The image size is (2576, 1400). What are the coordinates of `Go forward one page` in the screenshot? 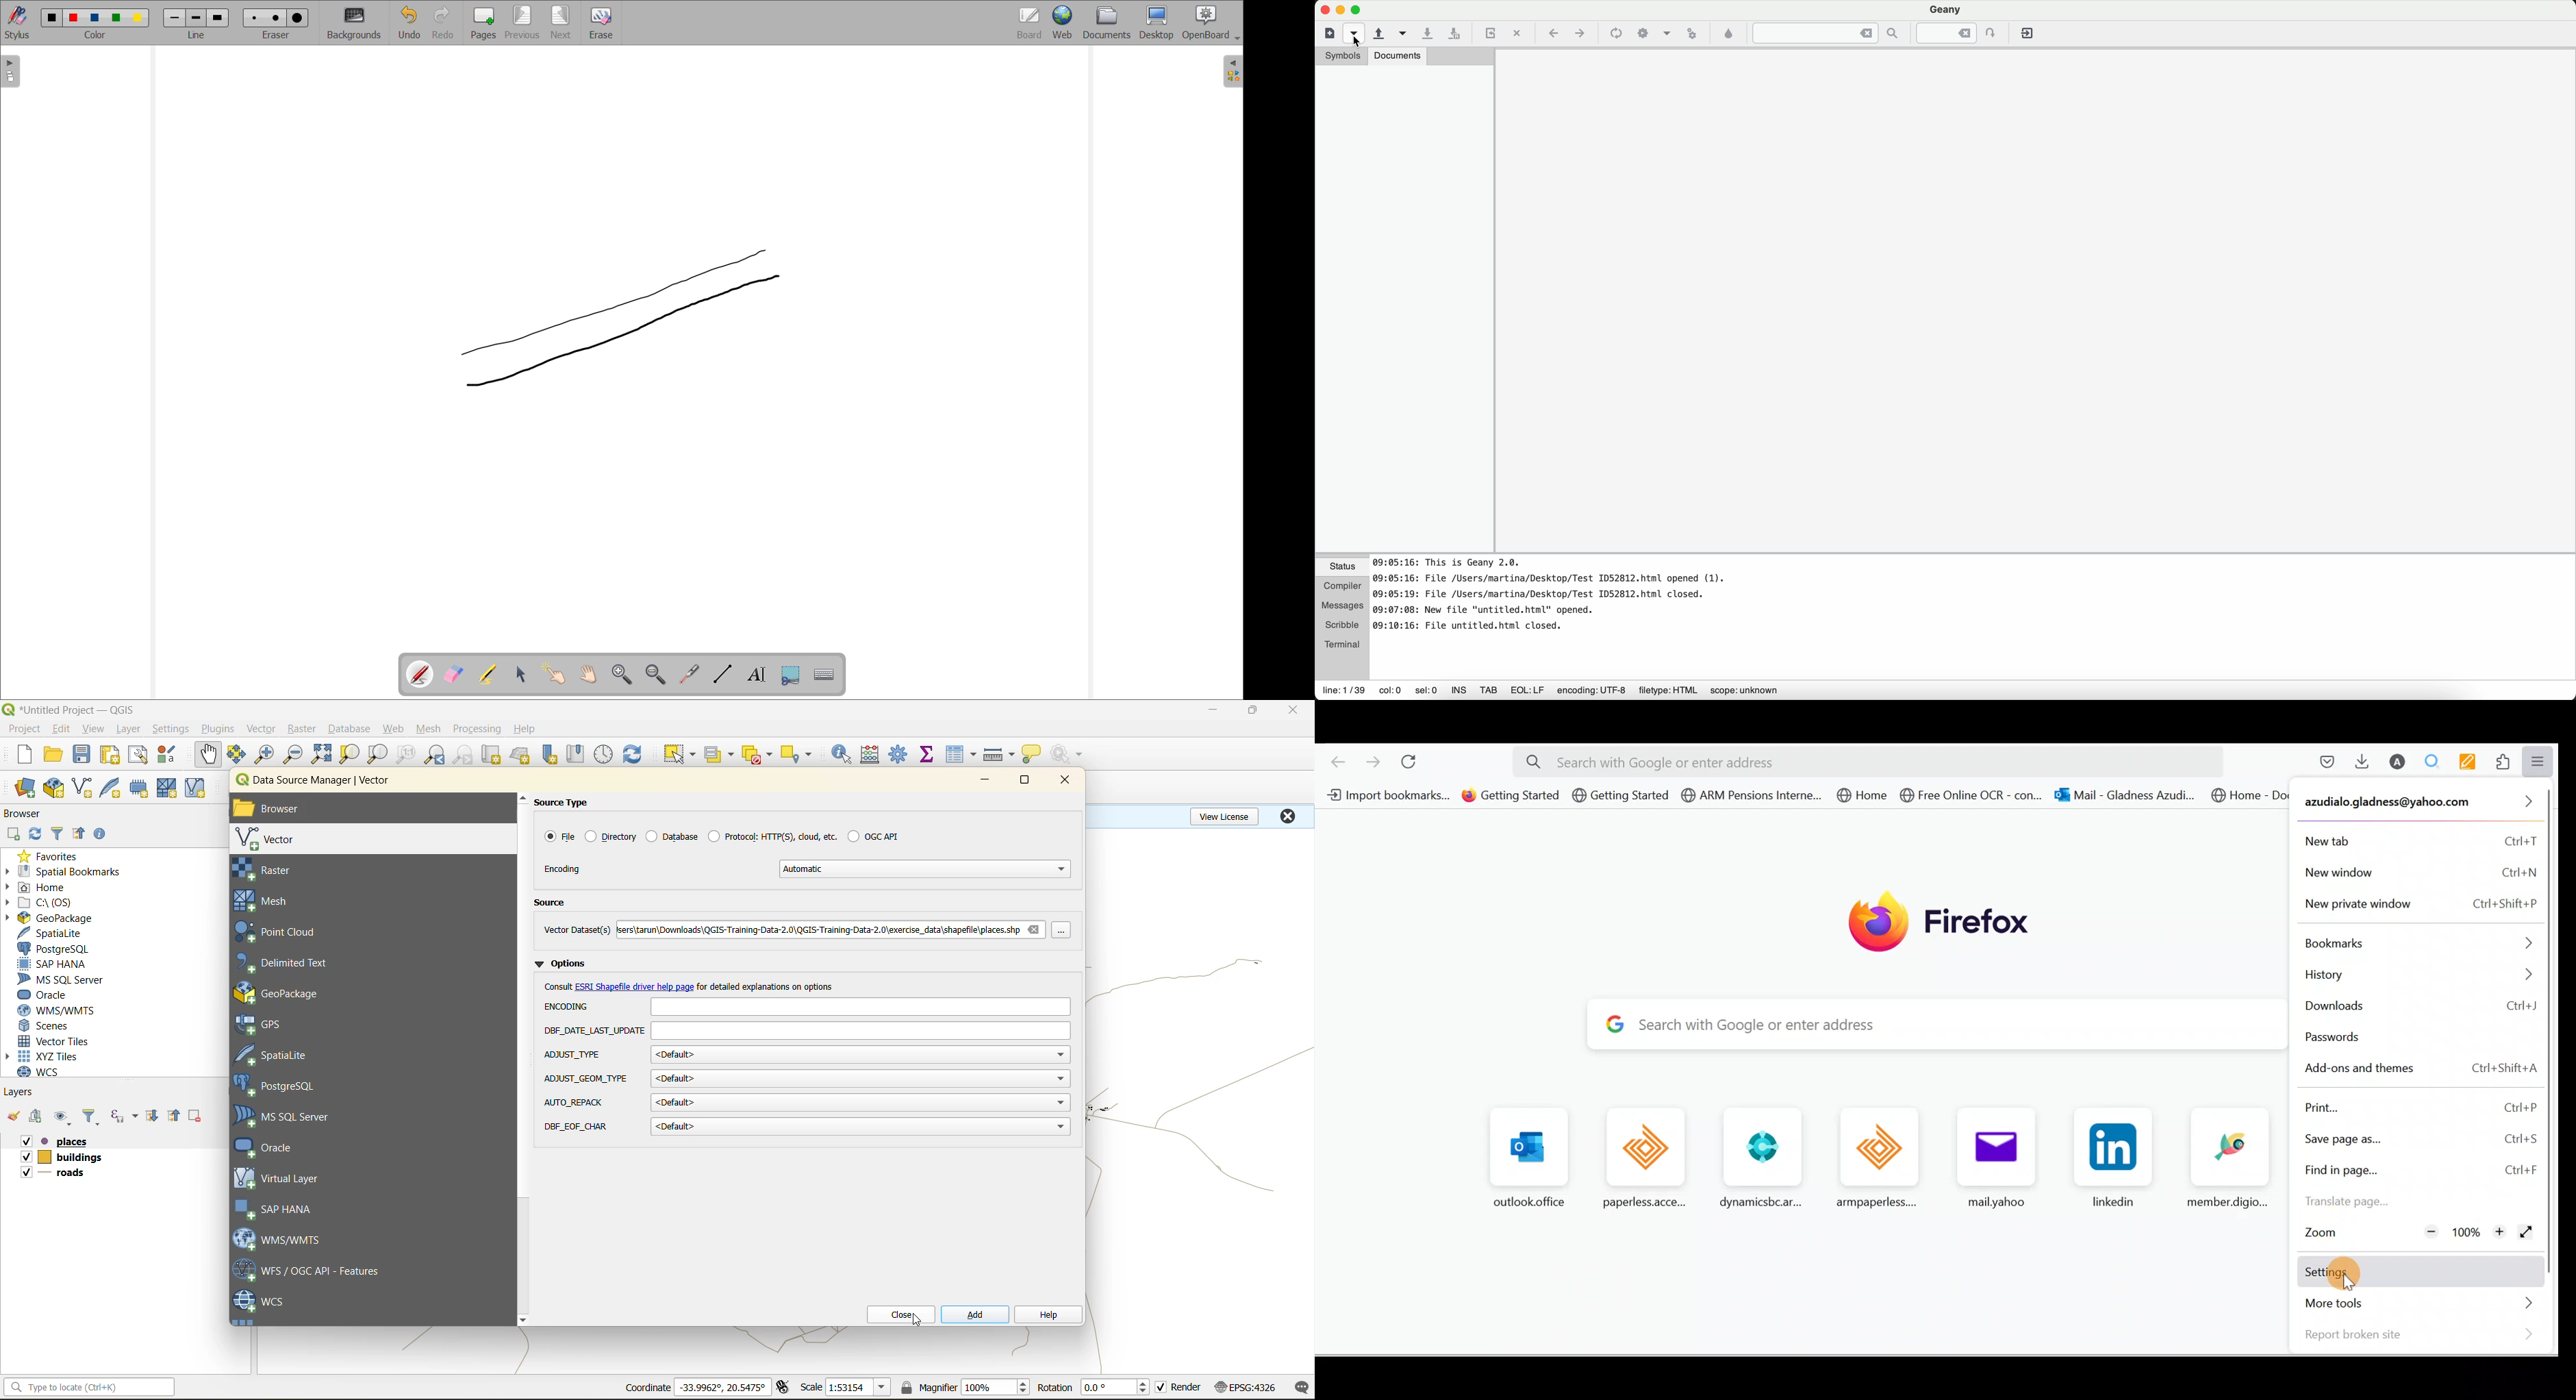 It's located at (1375, 764).